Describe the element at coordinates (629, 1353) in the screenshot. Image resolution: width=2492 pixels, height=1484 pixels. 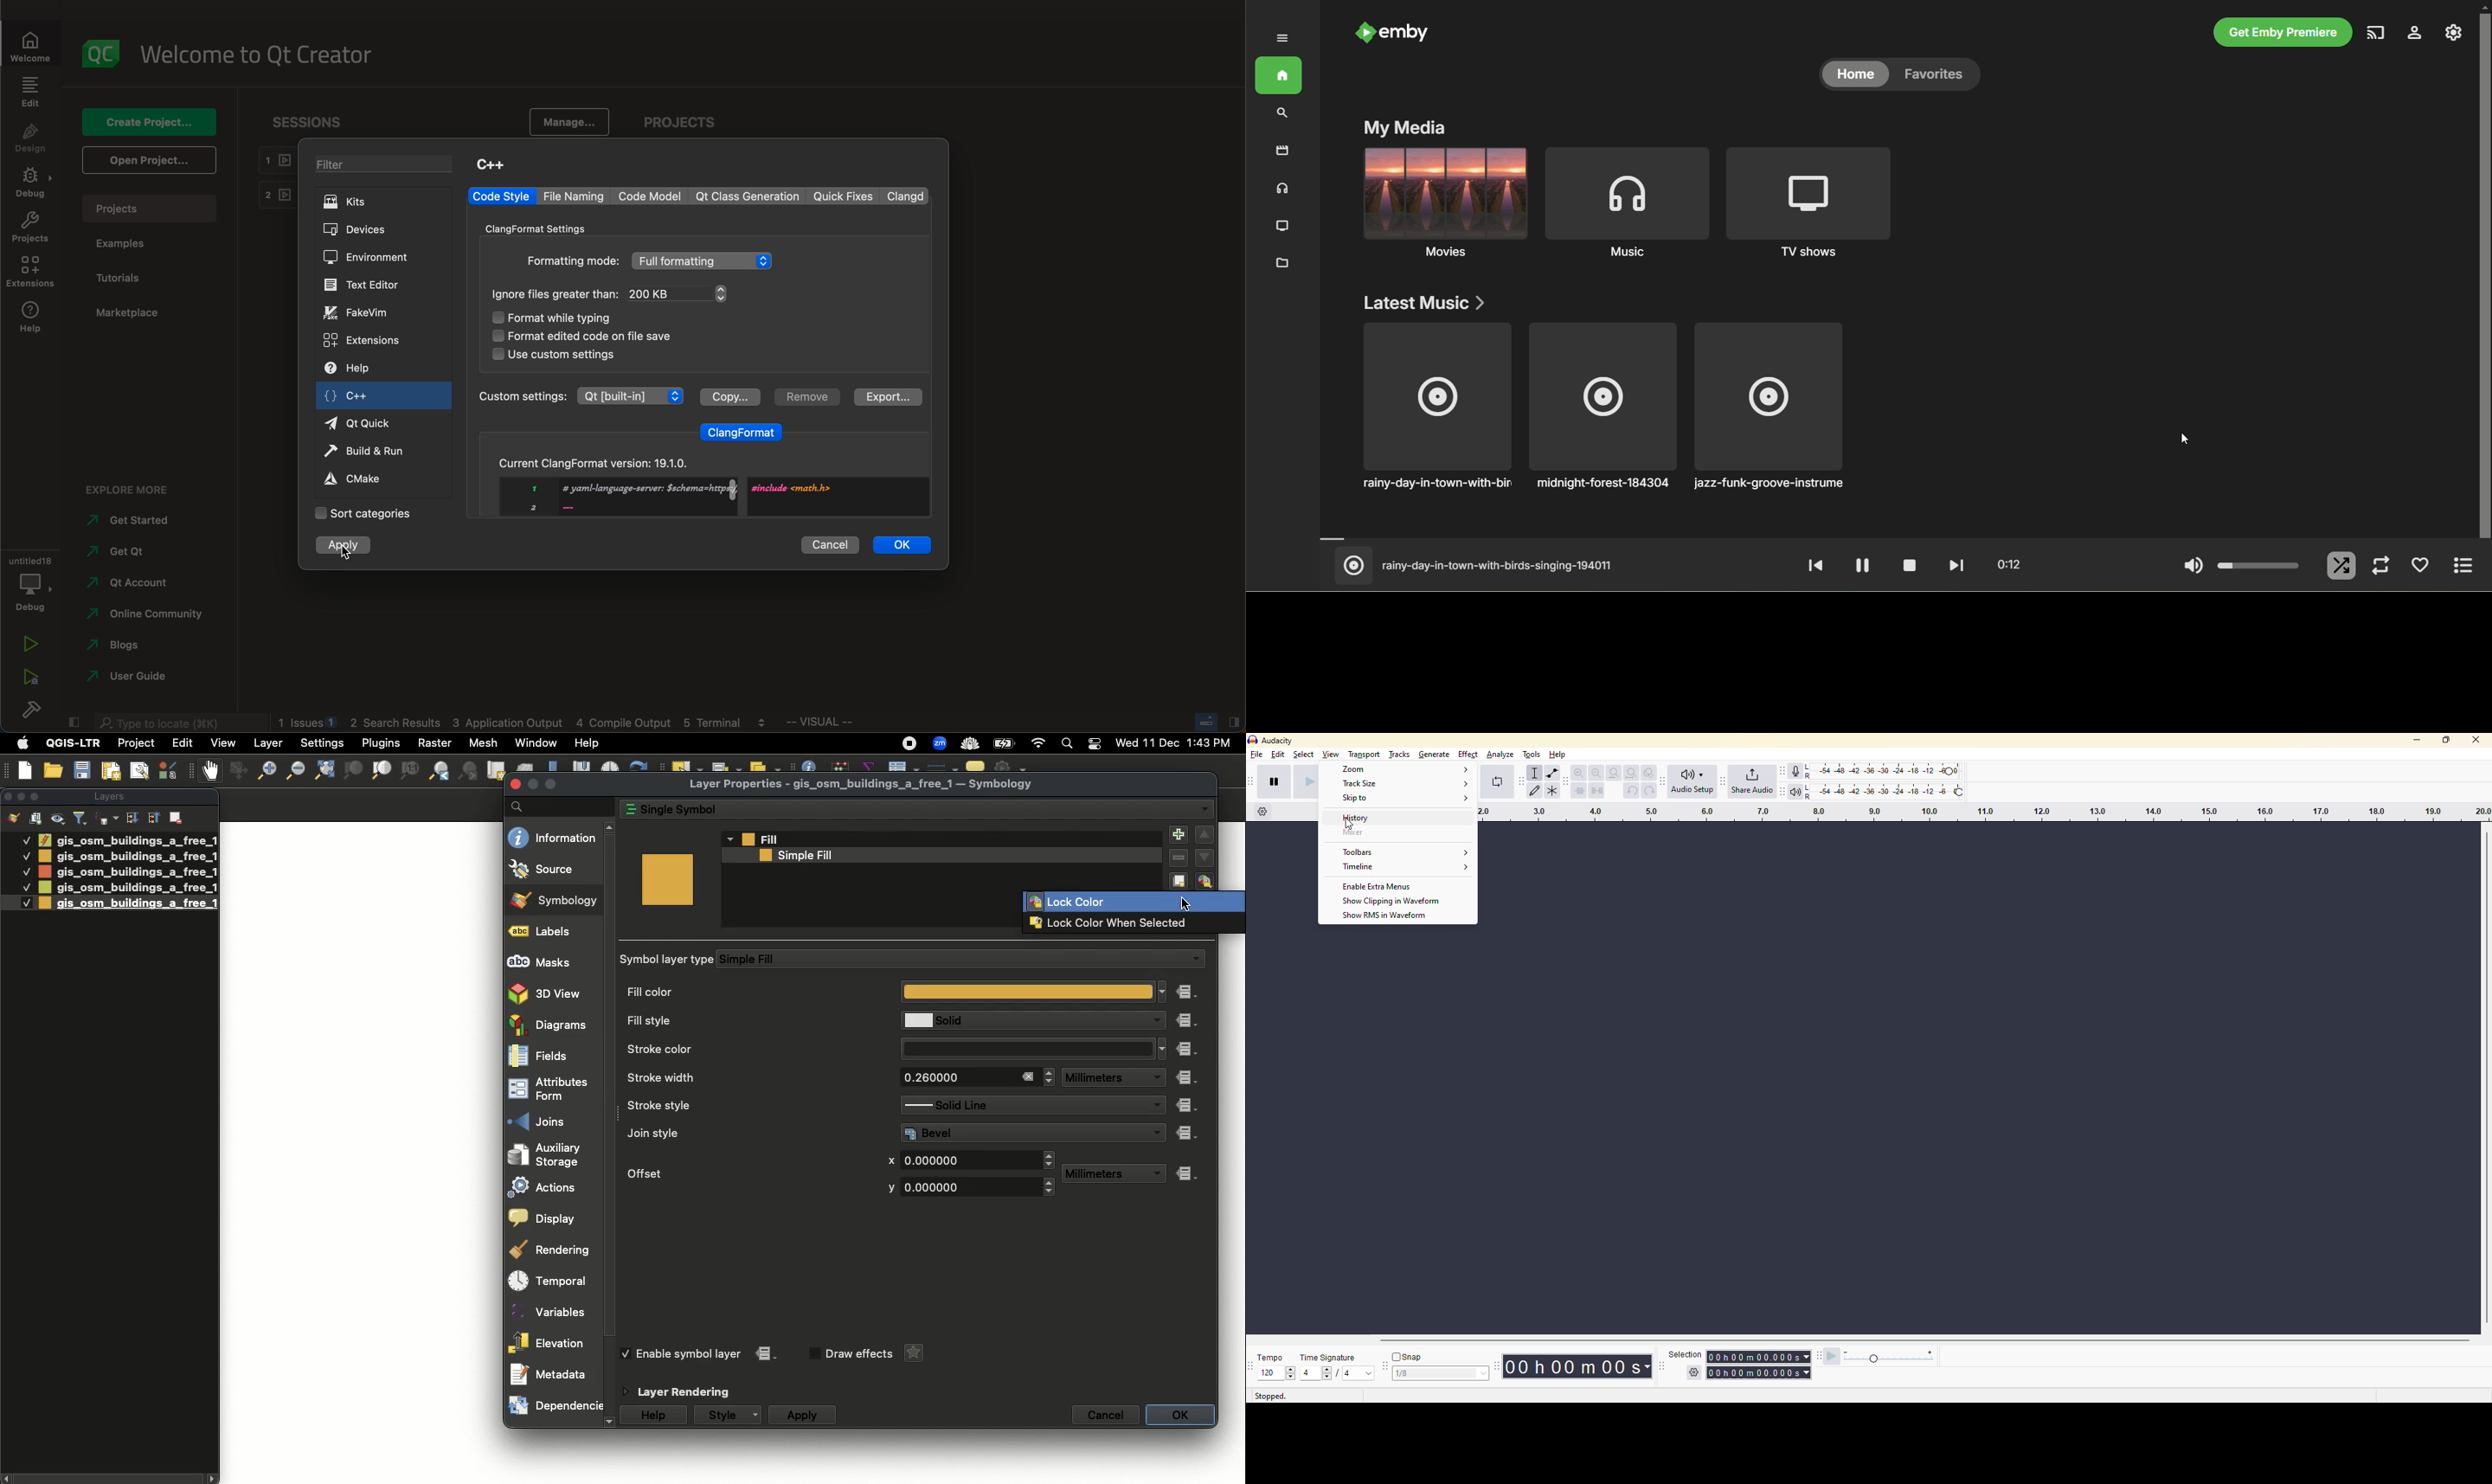
I see `checked` at that location.